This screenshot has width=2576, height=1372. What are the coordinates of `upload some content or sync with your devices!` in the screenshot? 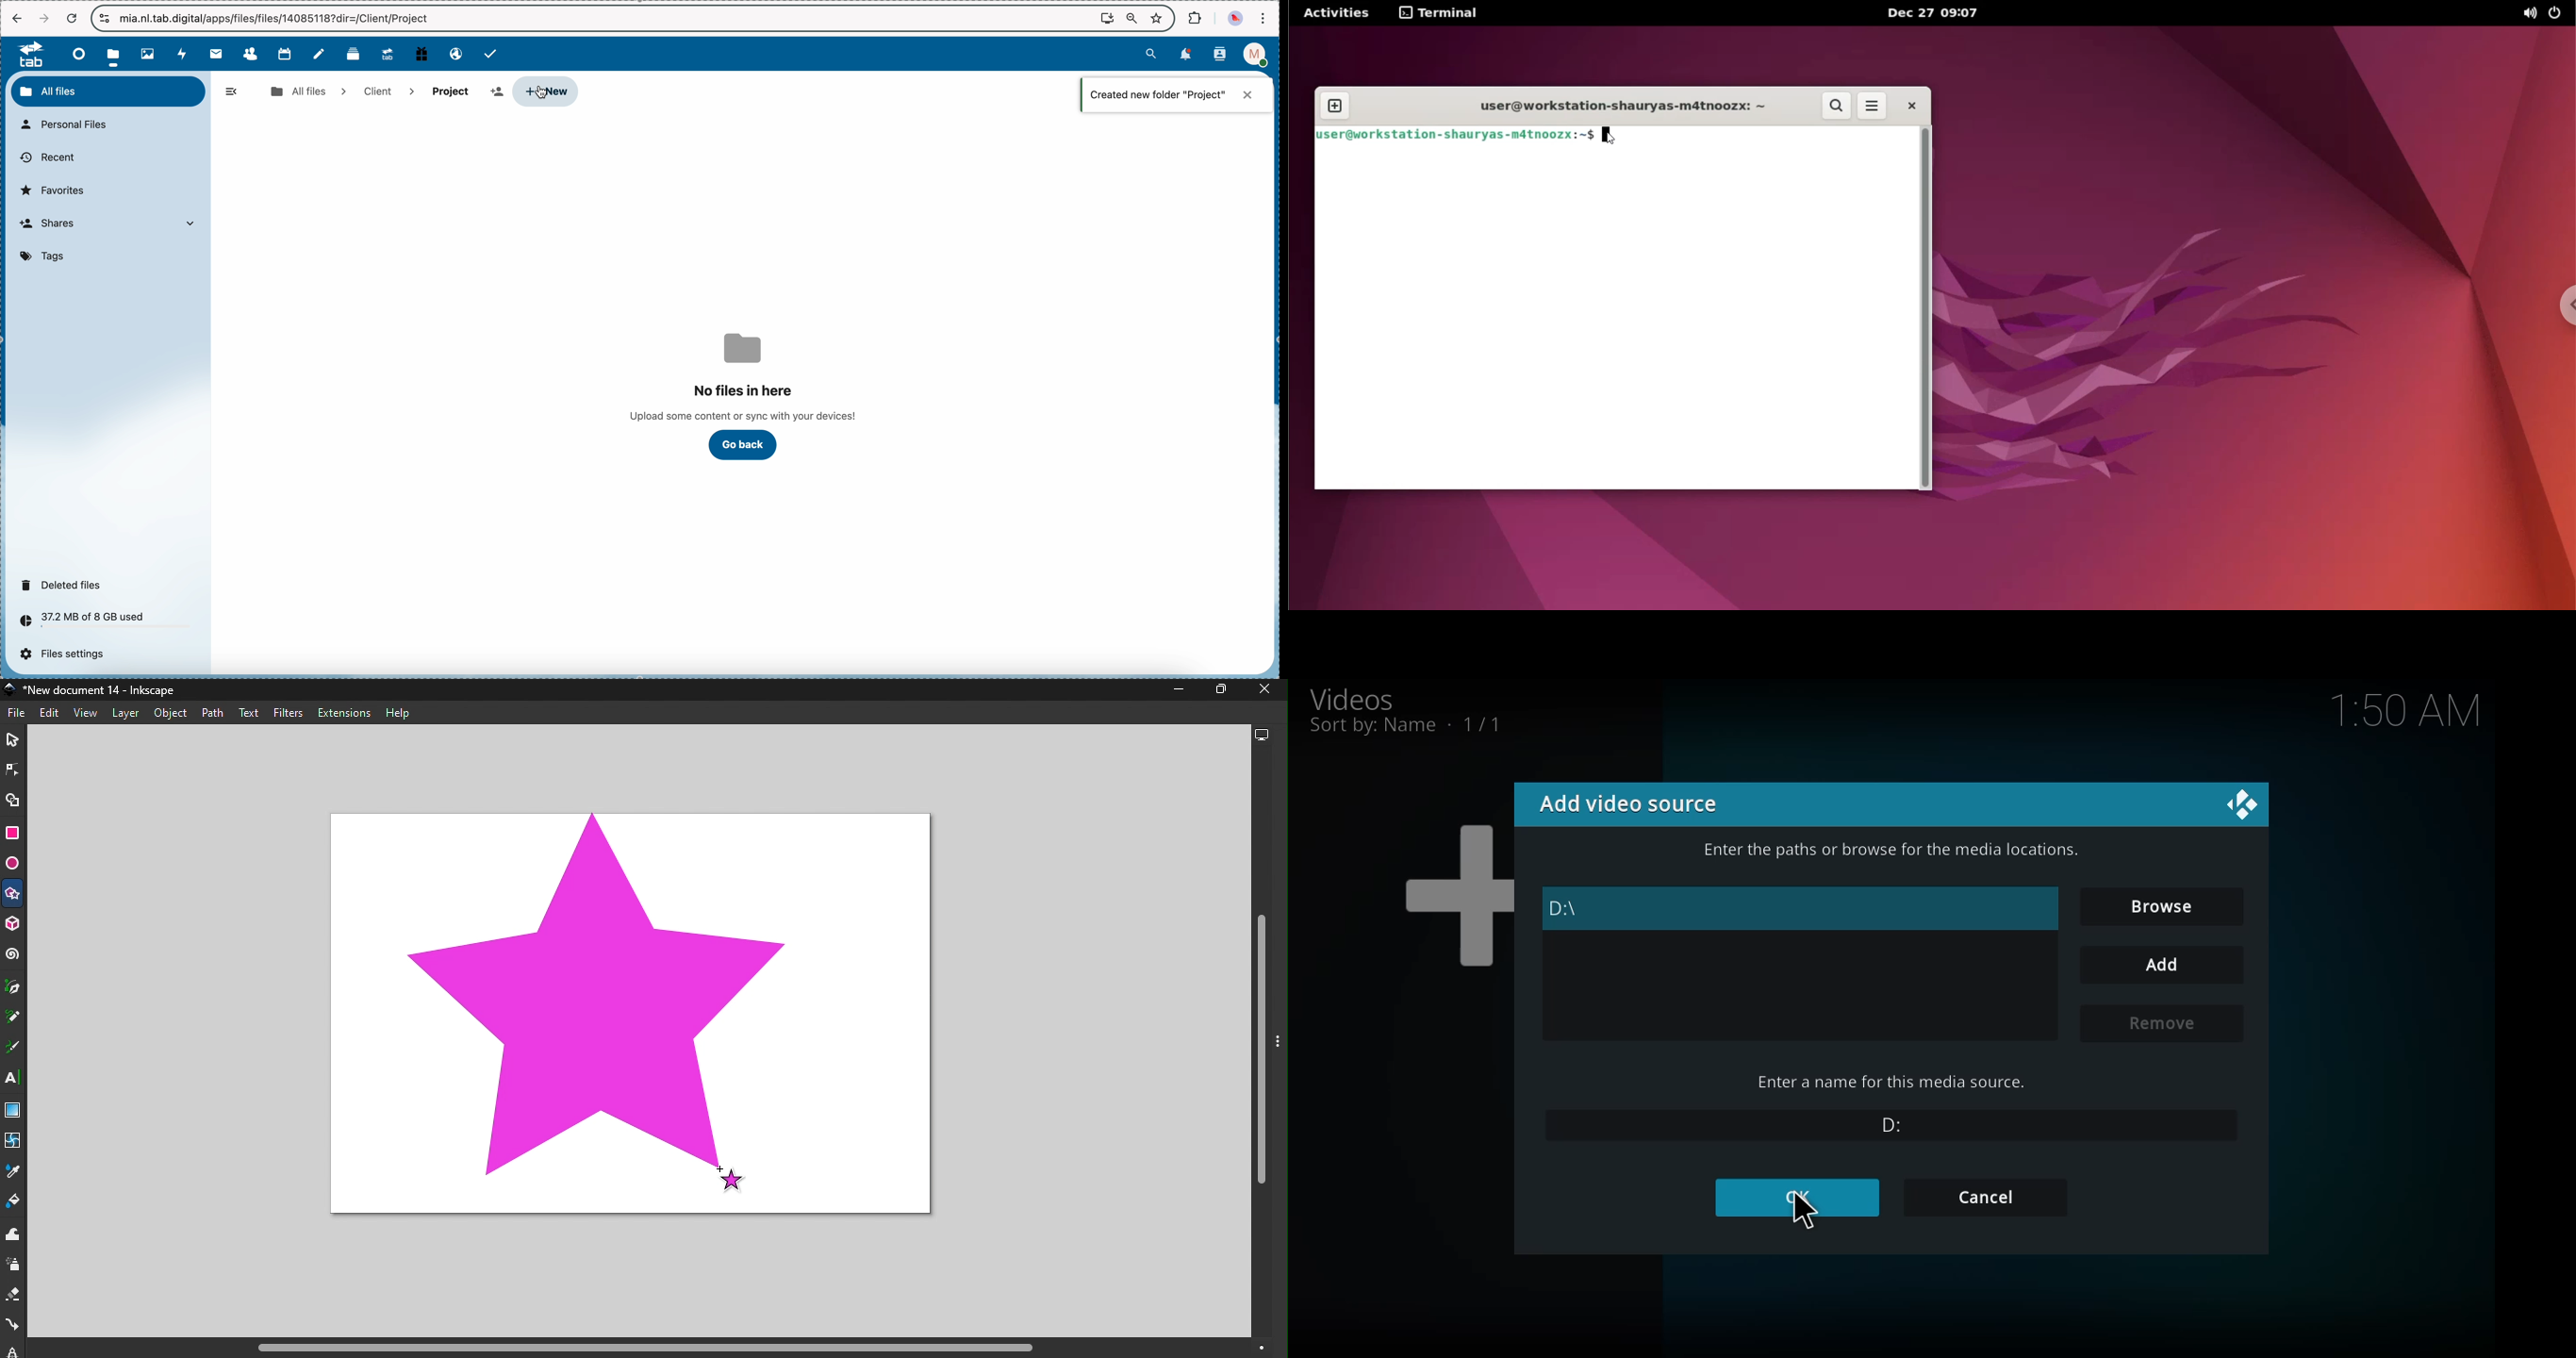 It's located at (748, 418).